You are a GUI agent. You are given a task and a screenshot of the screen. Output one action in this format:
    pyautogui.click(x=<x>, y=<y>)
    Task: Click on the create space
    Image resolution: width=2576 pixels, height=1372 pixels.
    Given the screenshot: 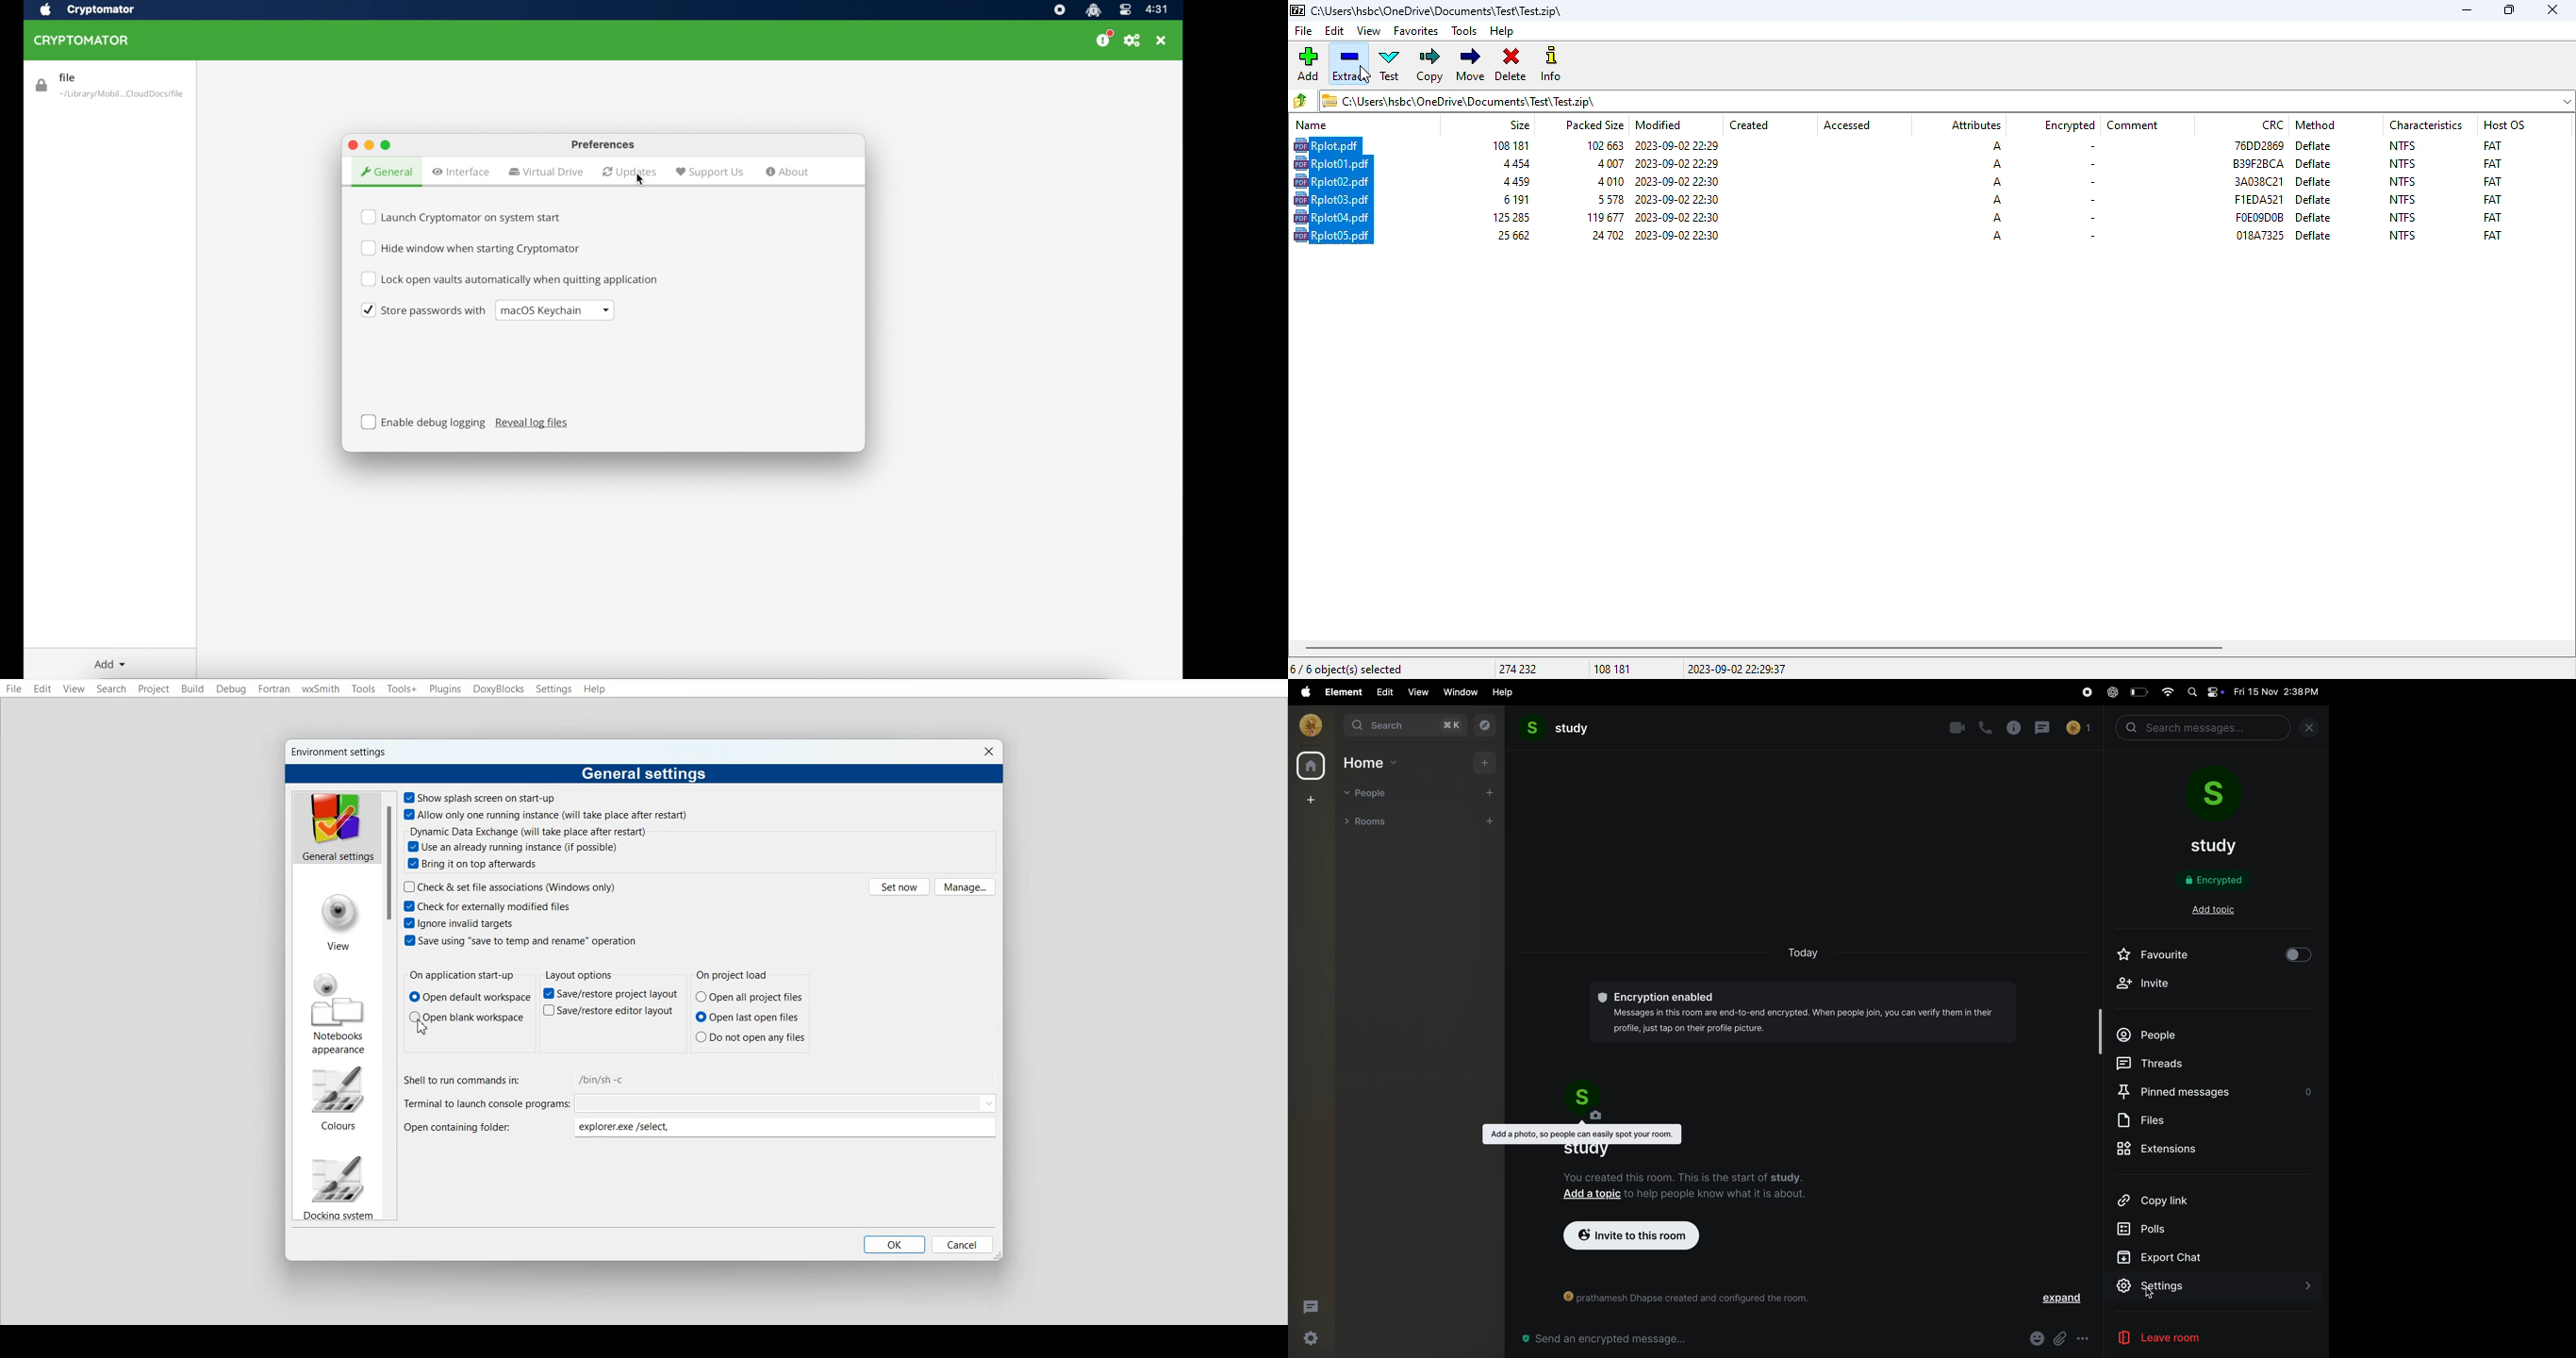 What is the action you would take?
    pyautogui.click(x=1309, y=799)
    